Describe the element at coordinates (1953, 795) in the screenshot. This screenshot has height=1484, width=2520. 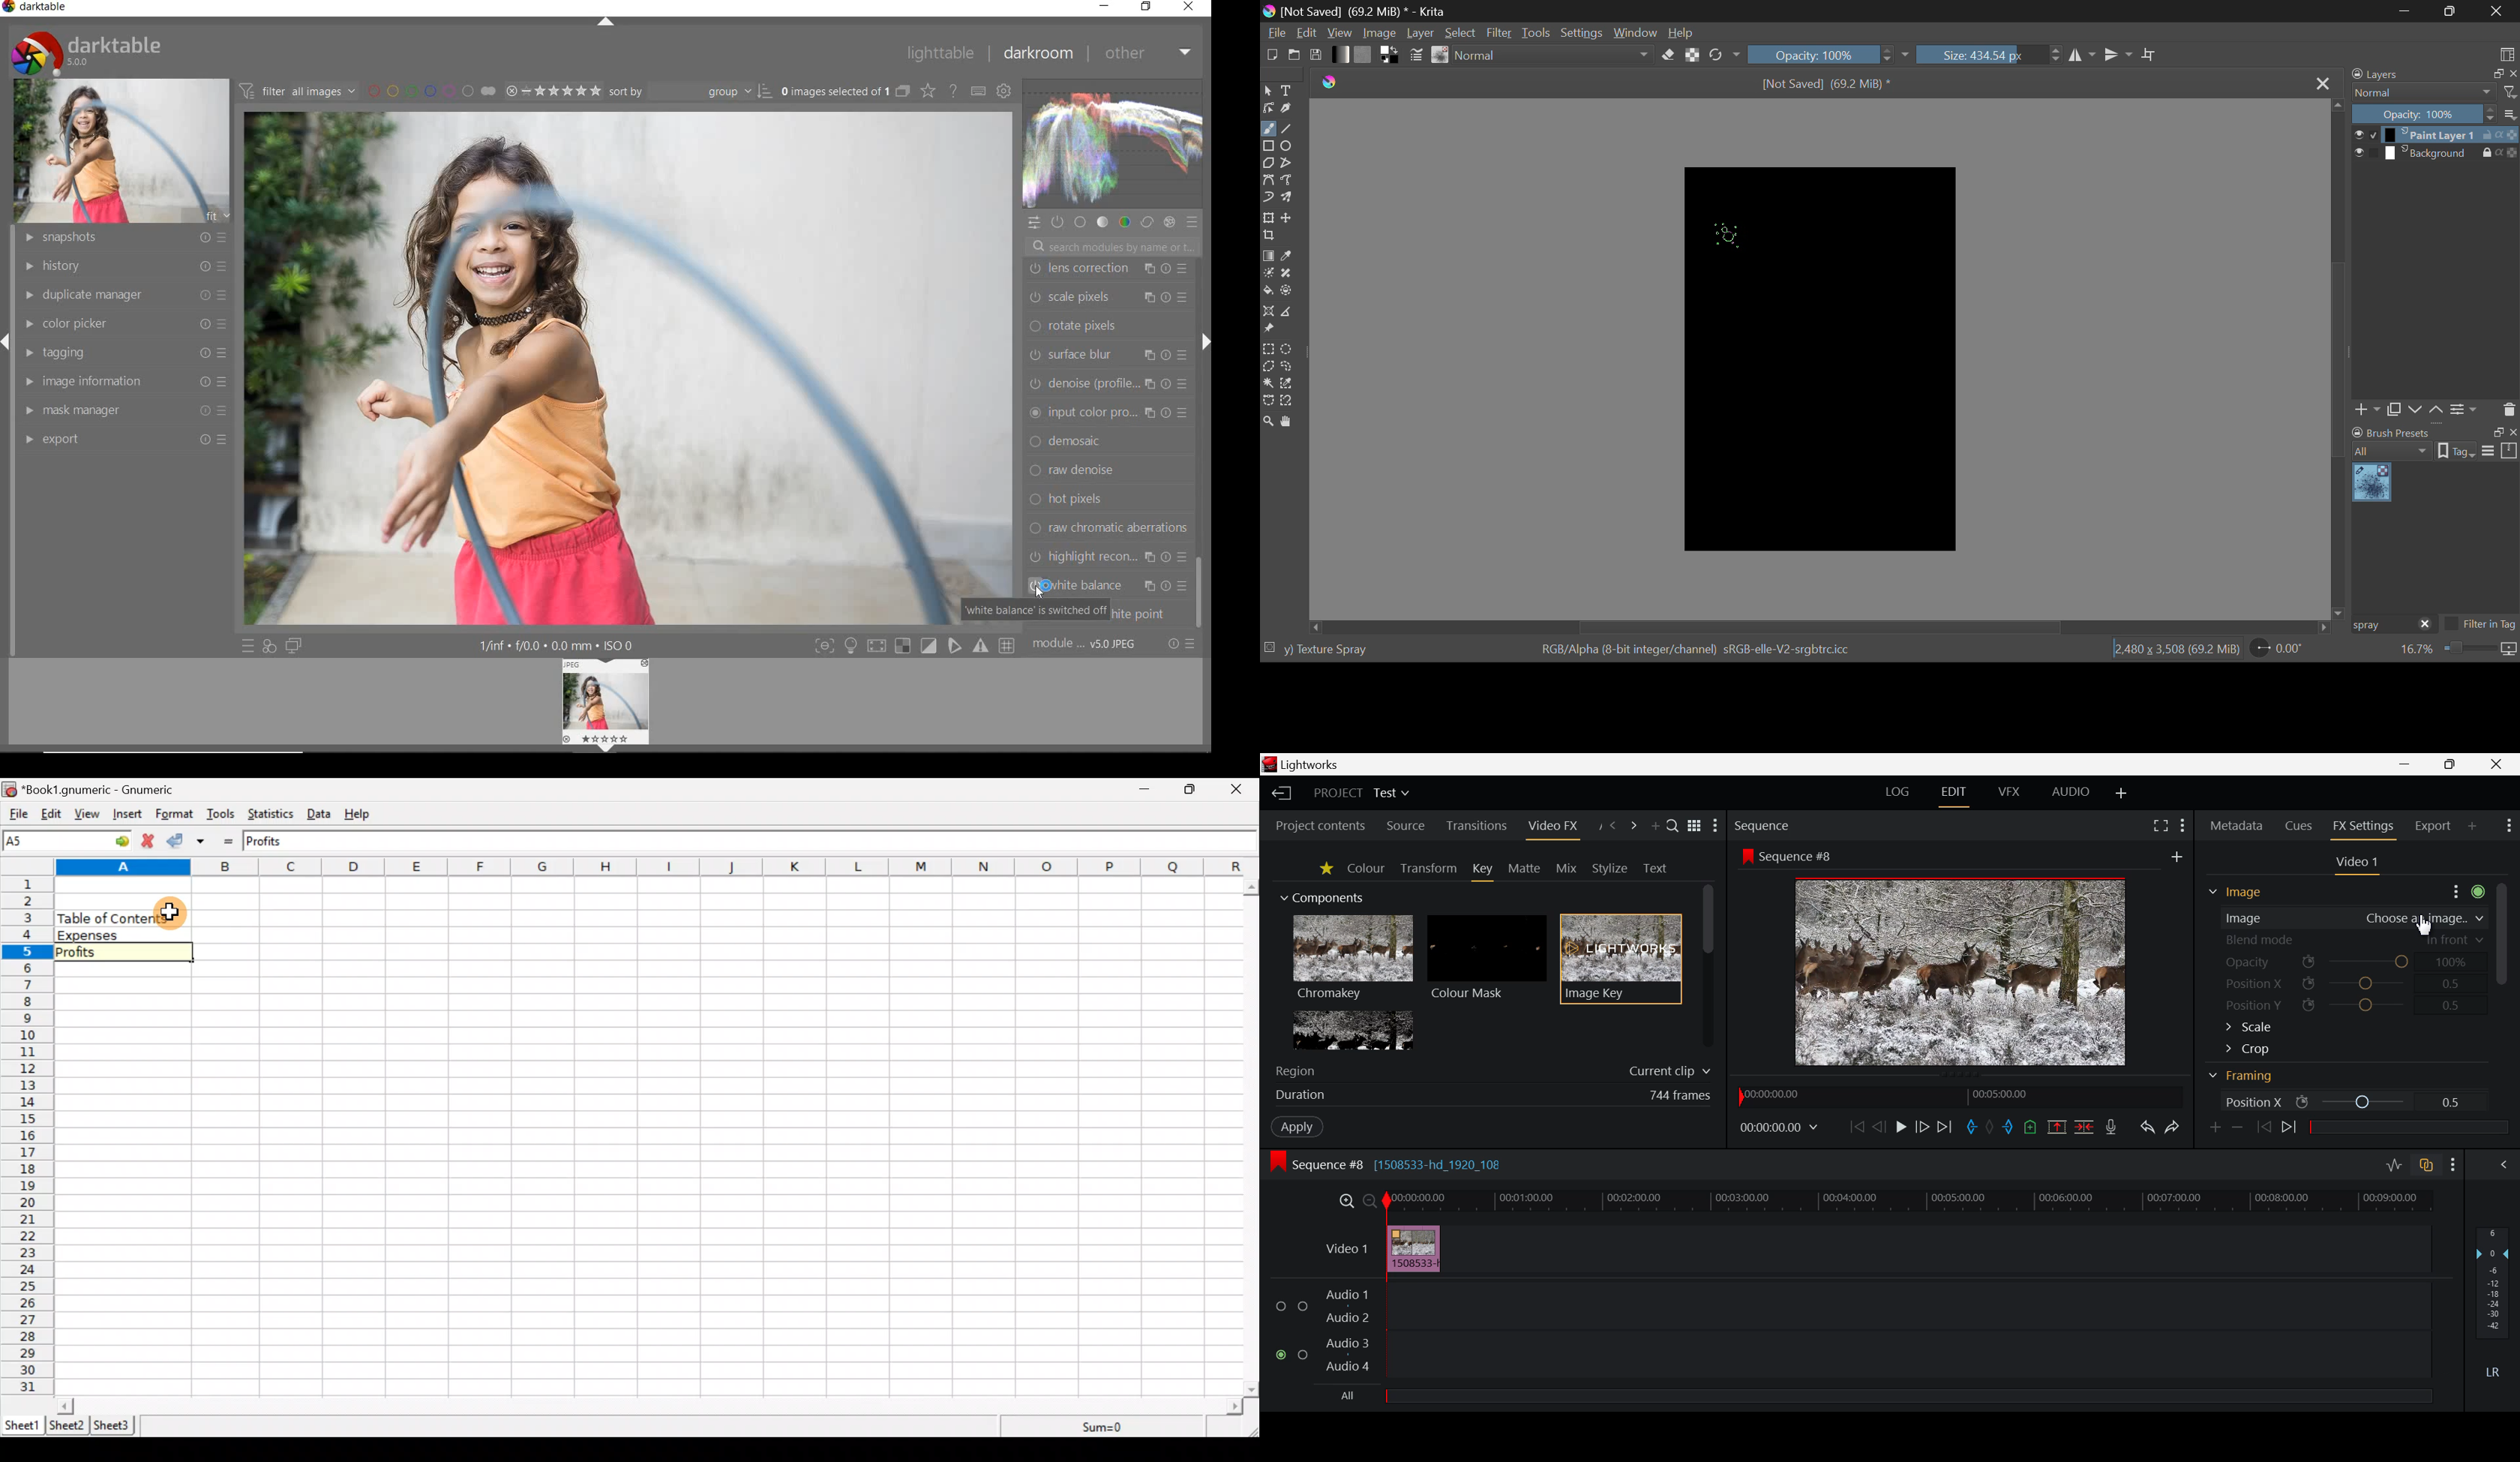
I see `EDIT Layout` at that location.